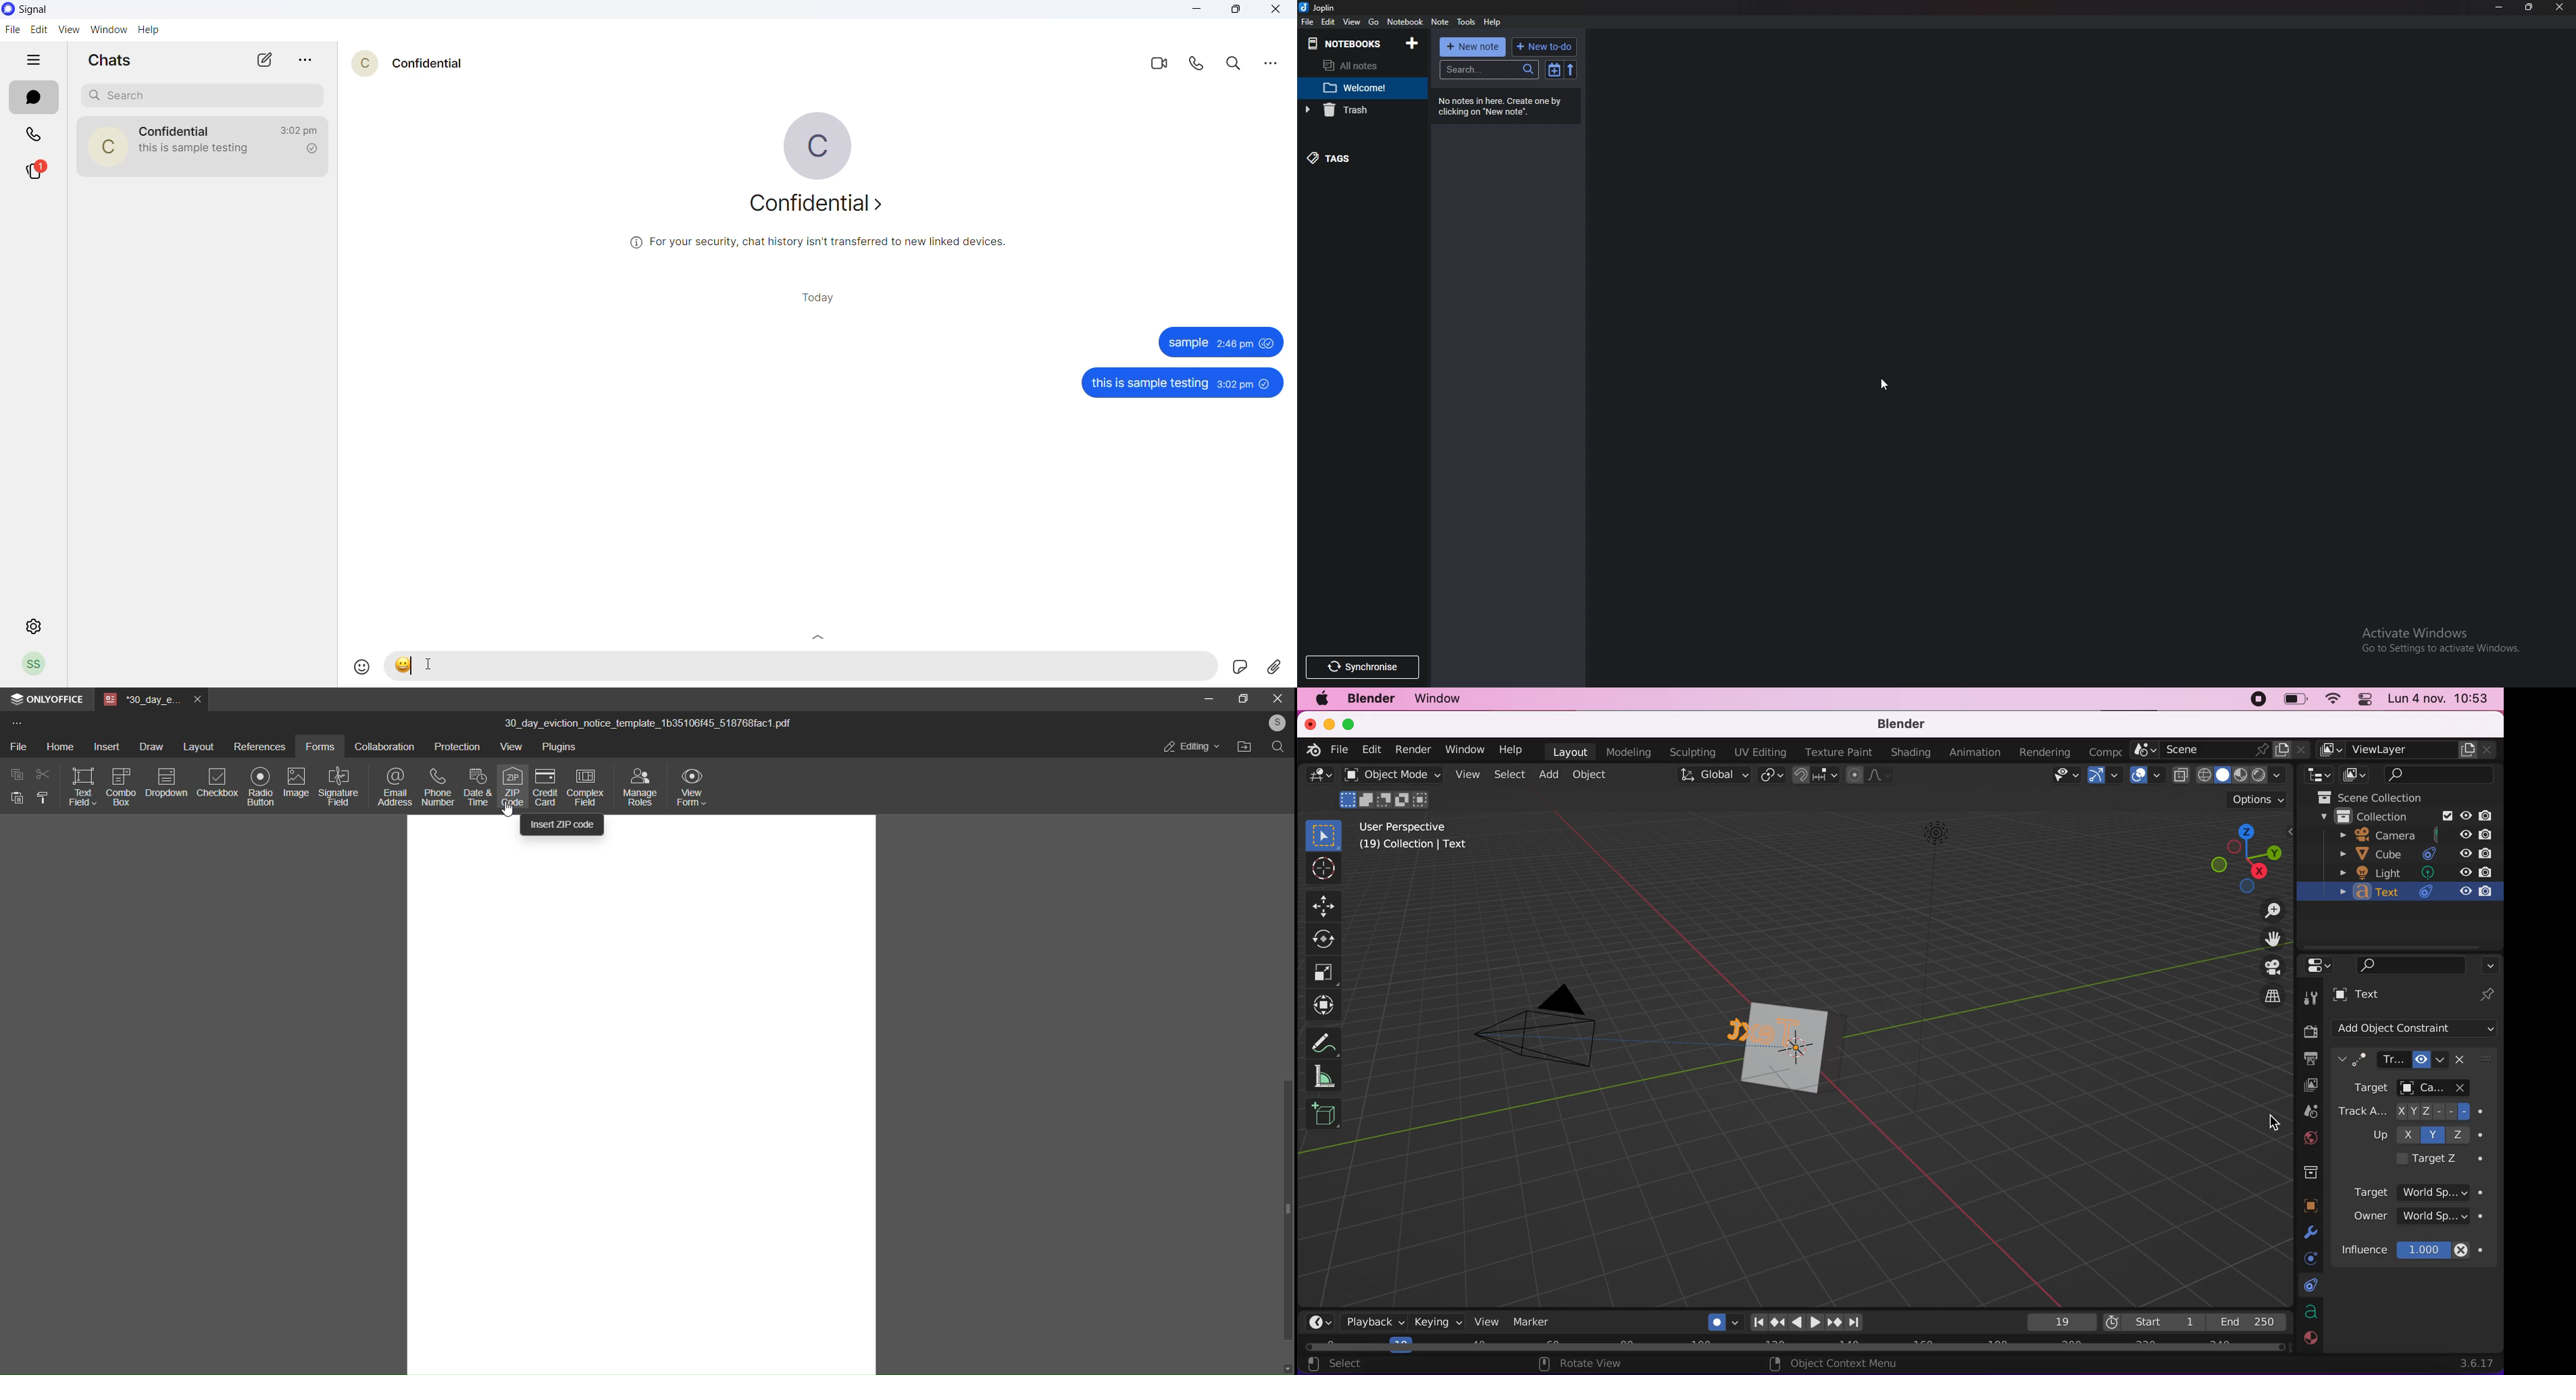 Image resolution: width=2576 pixels, height=1400 pixels. I want to click on search chats, so click(202, 95).